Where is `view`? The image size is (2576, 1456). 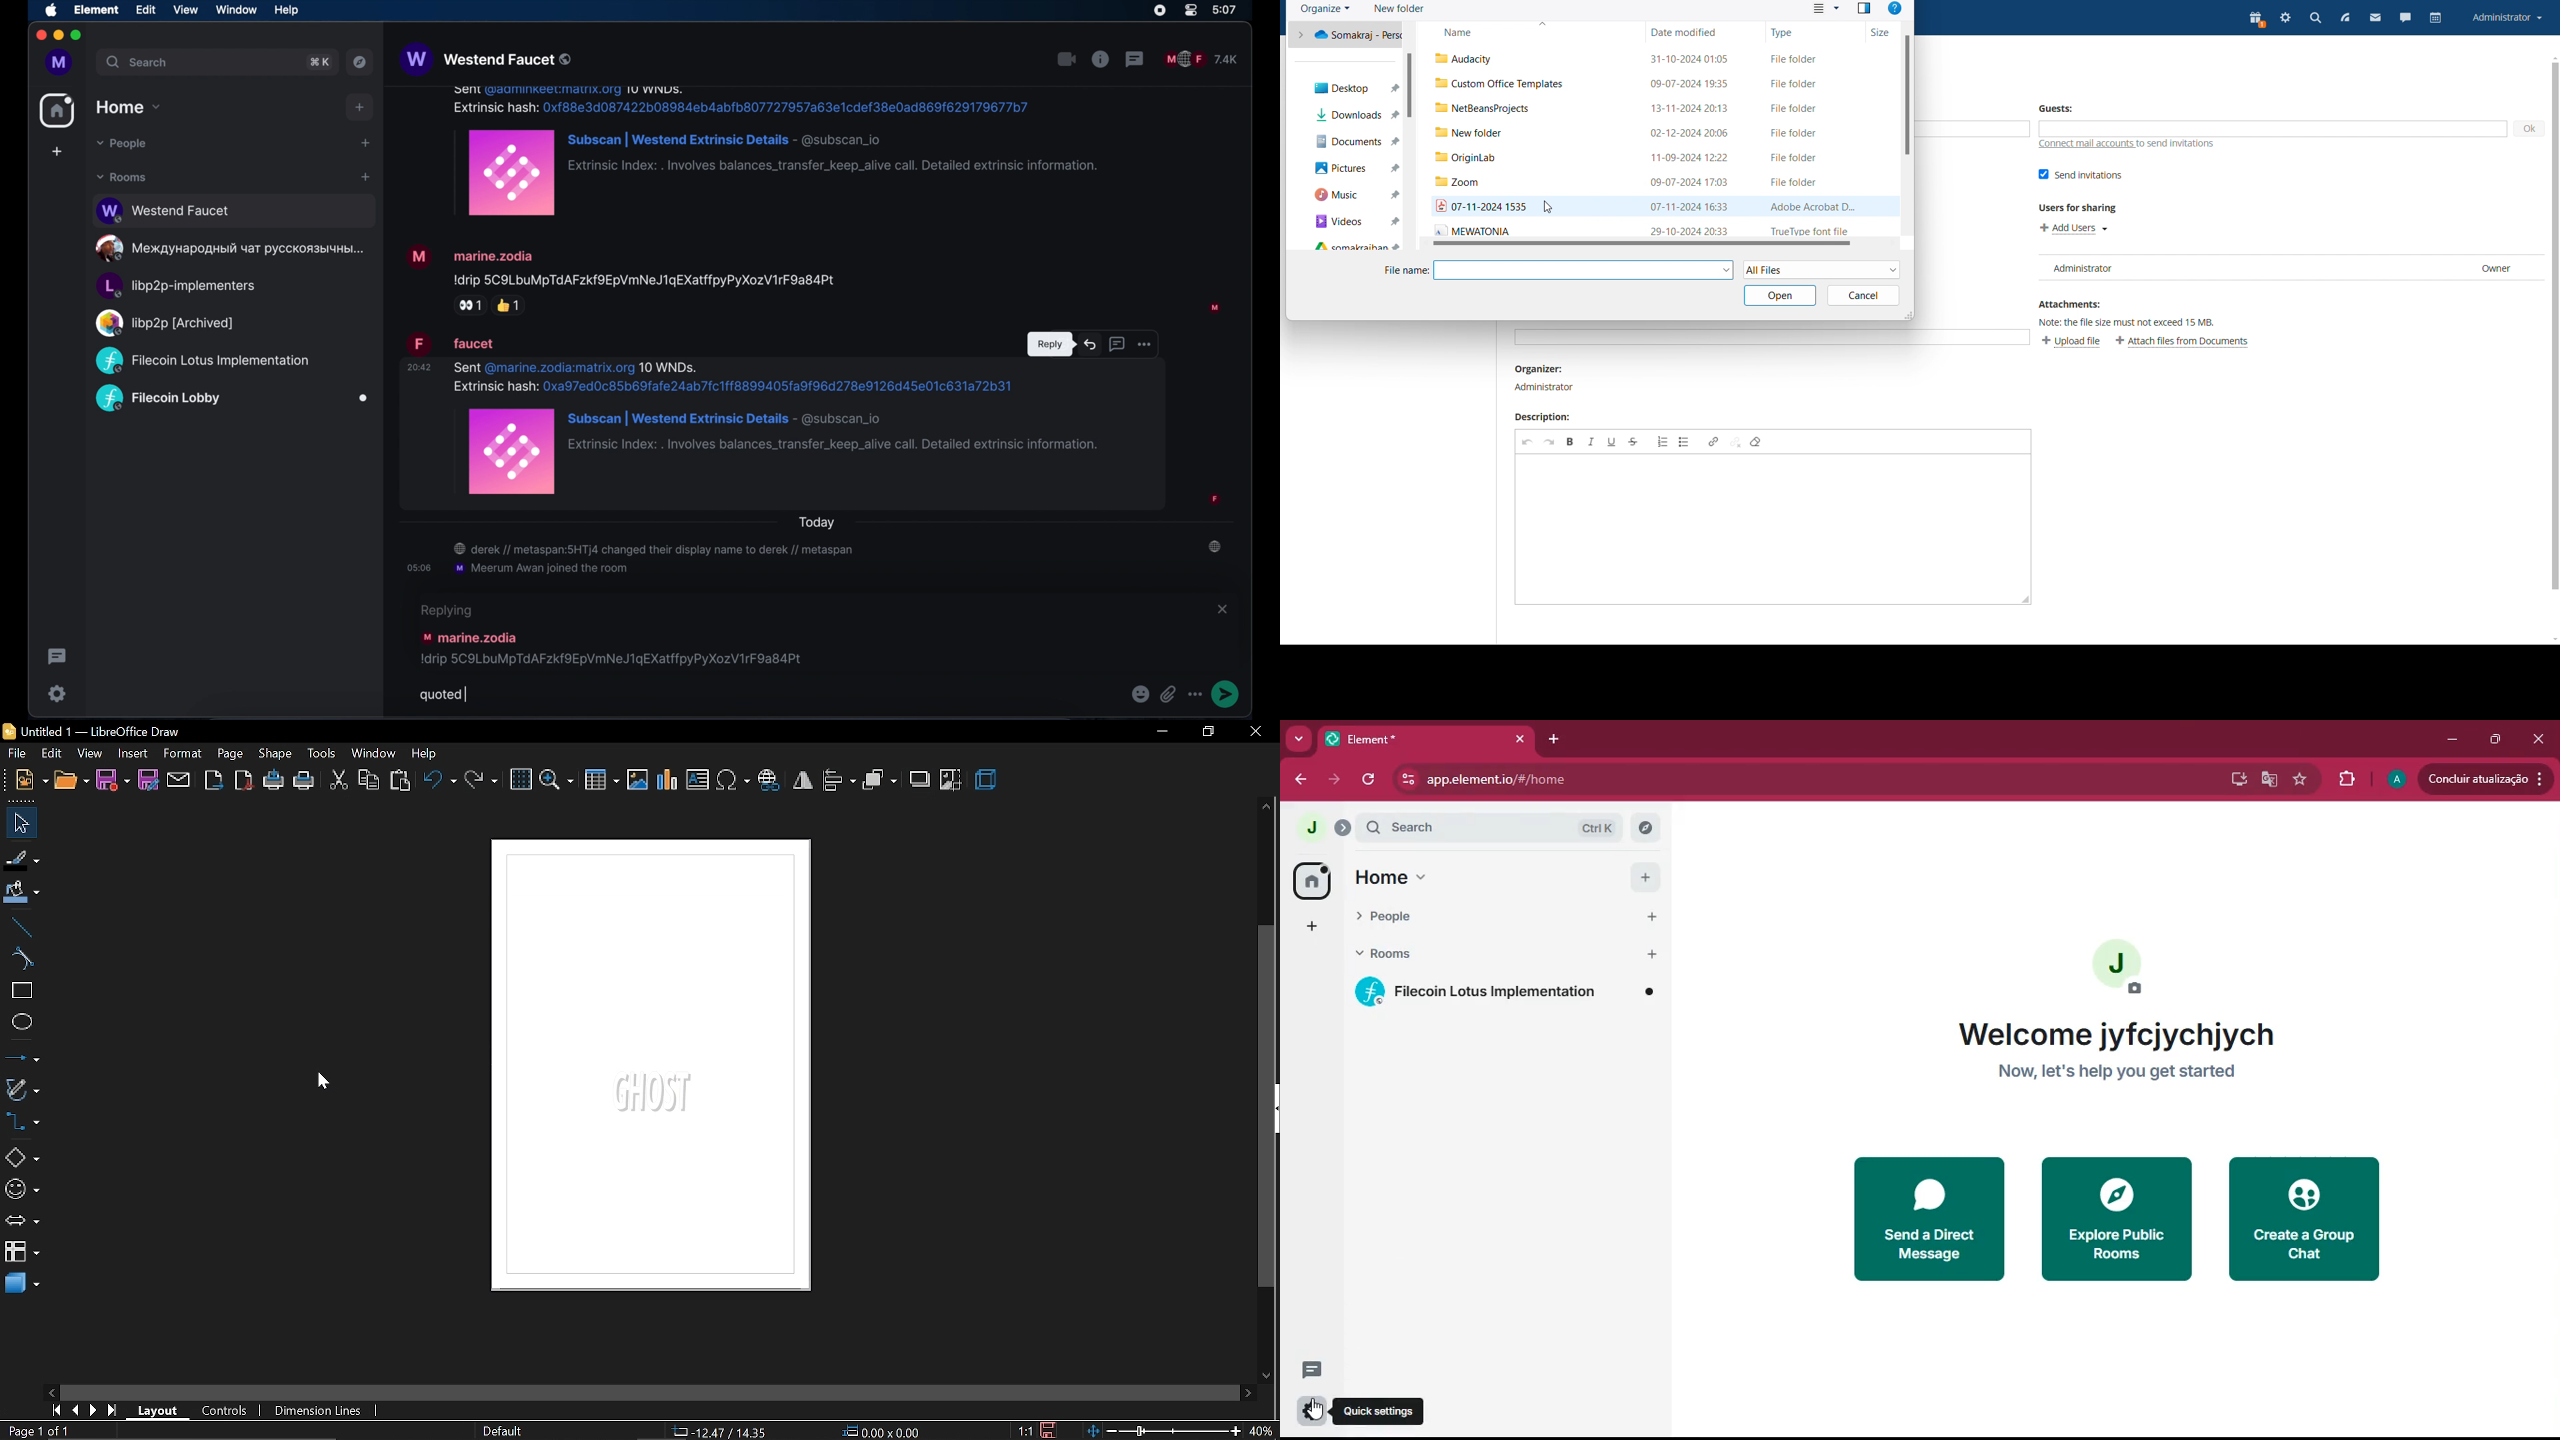 view is located at coordinates (90, 753).